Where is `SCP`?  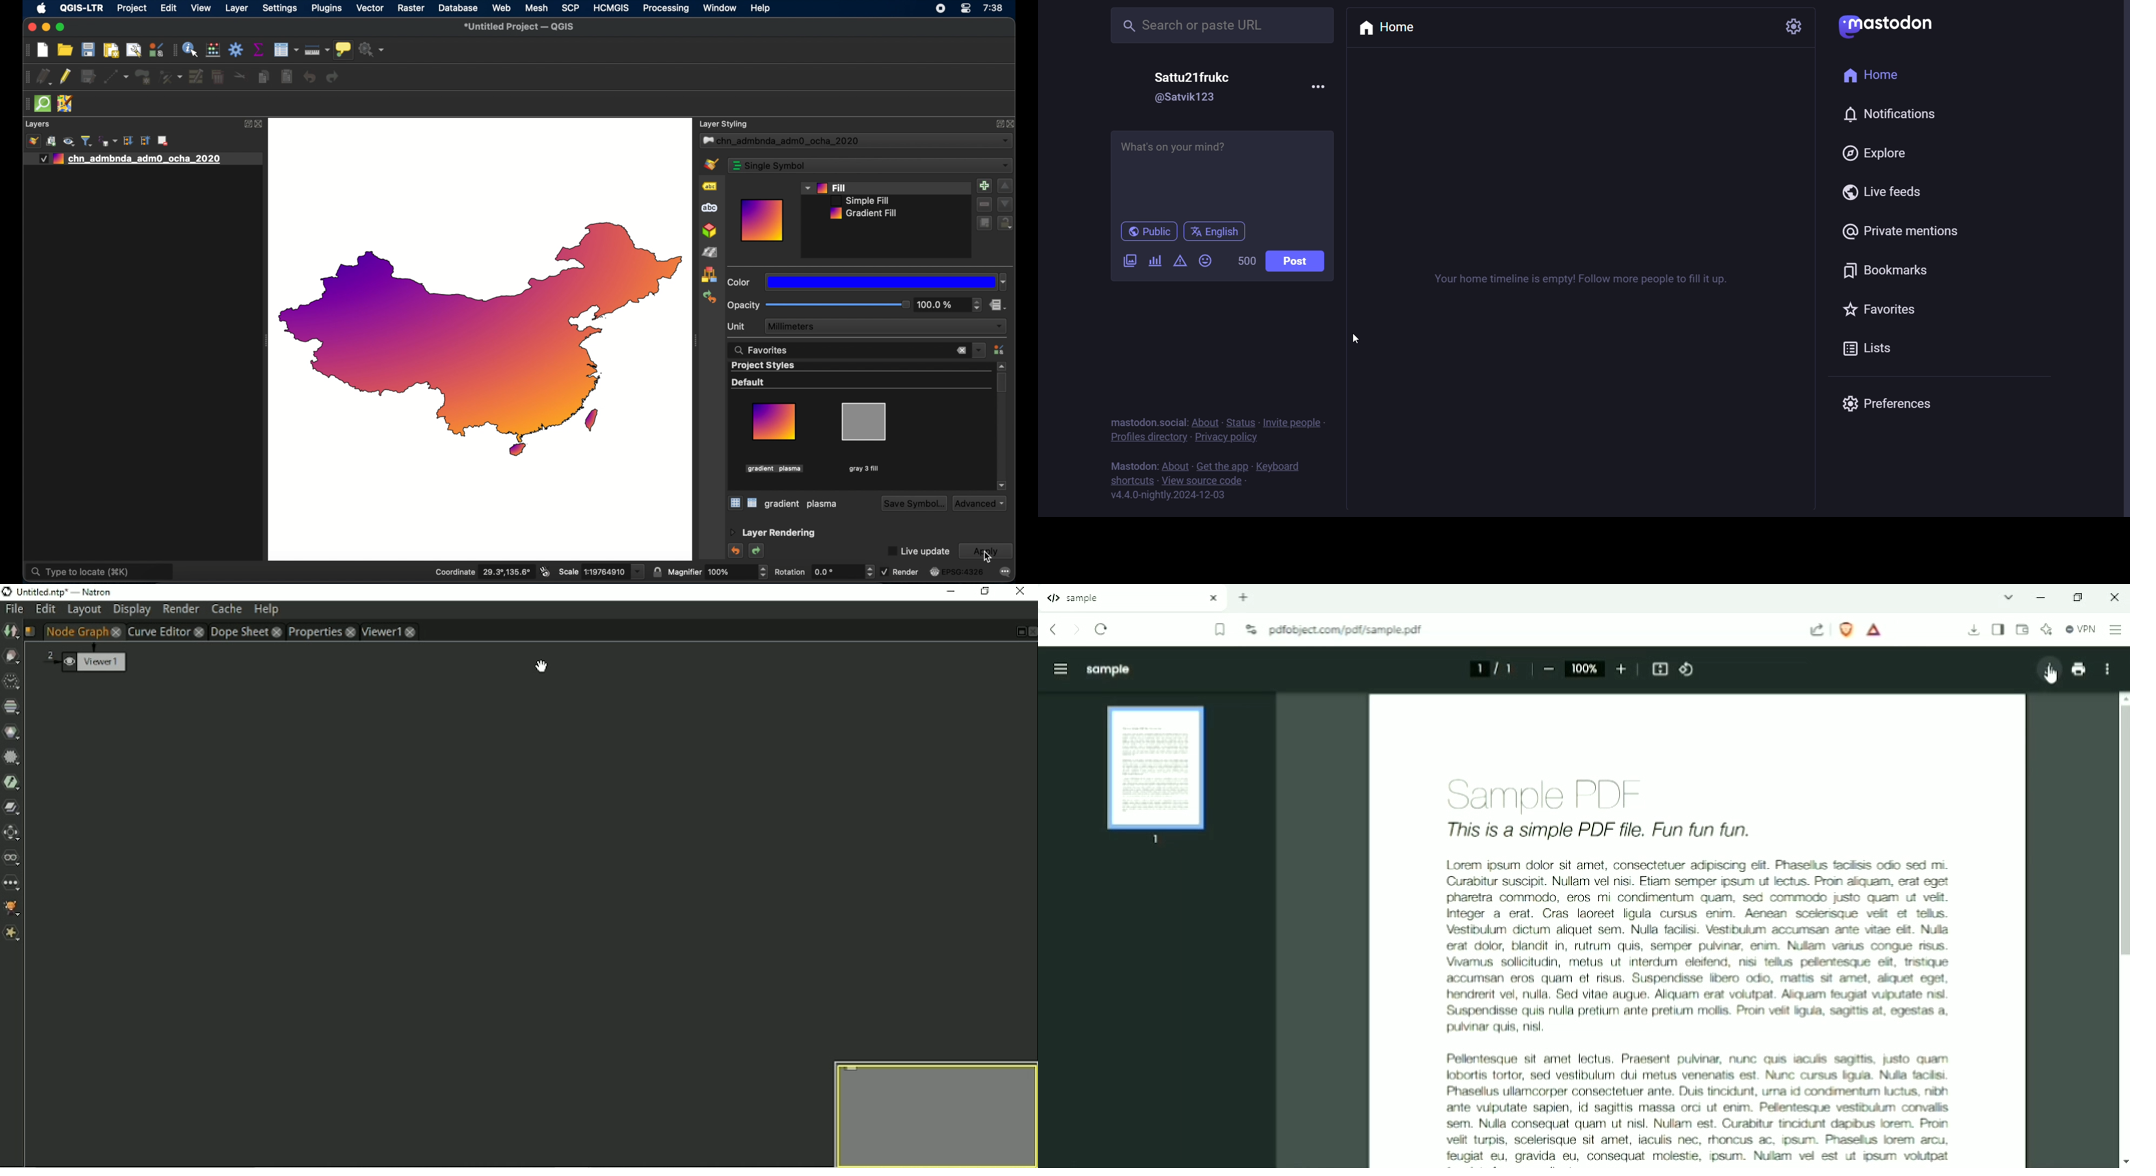
SCP is located at coordinates (571, 8).